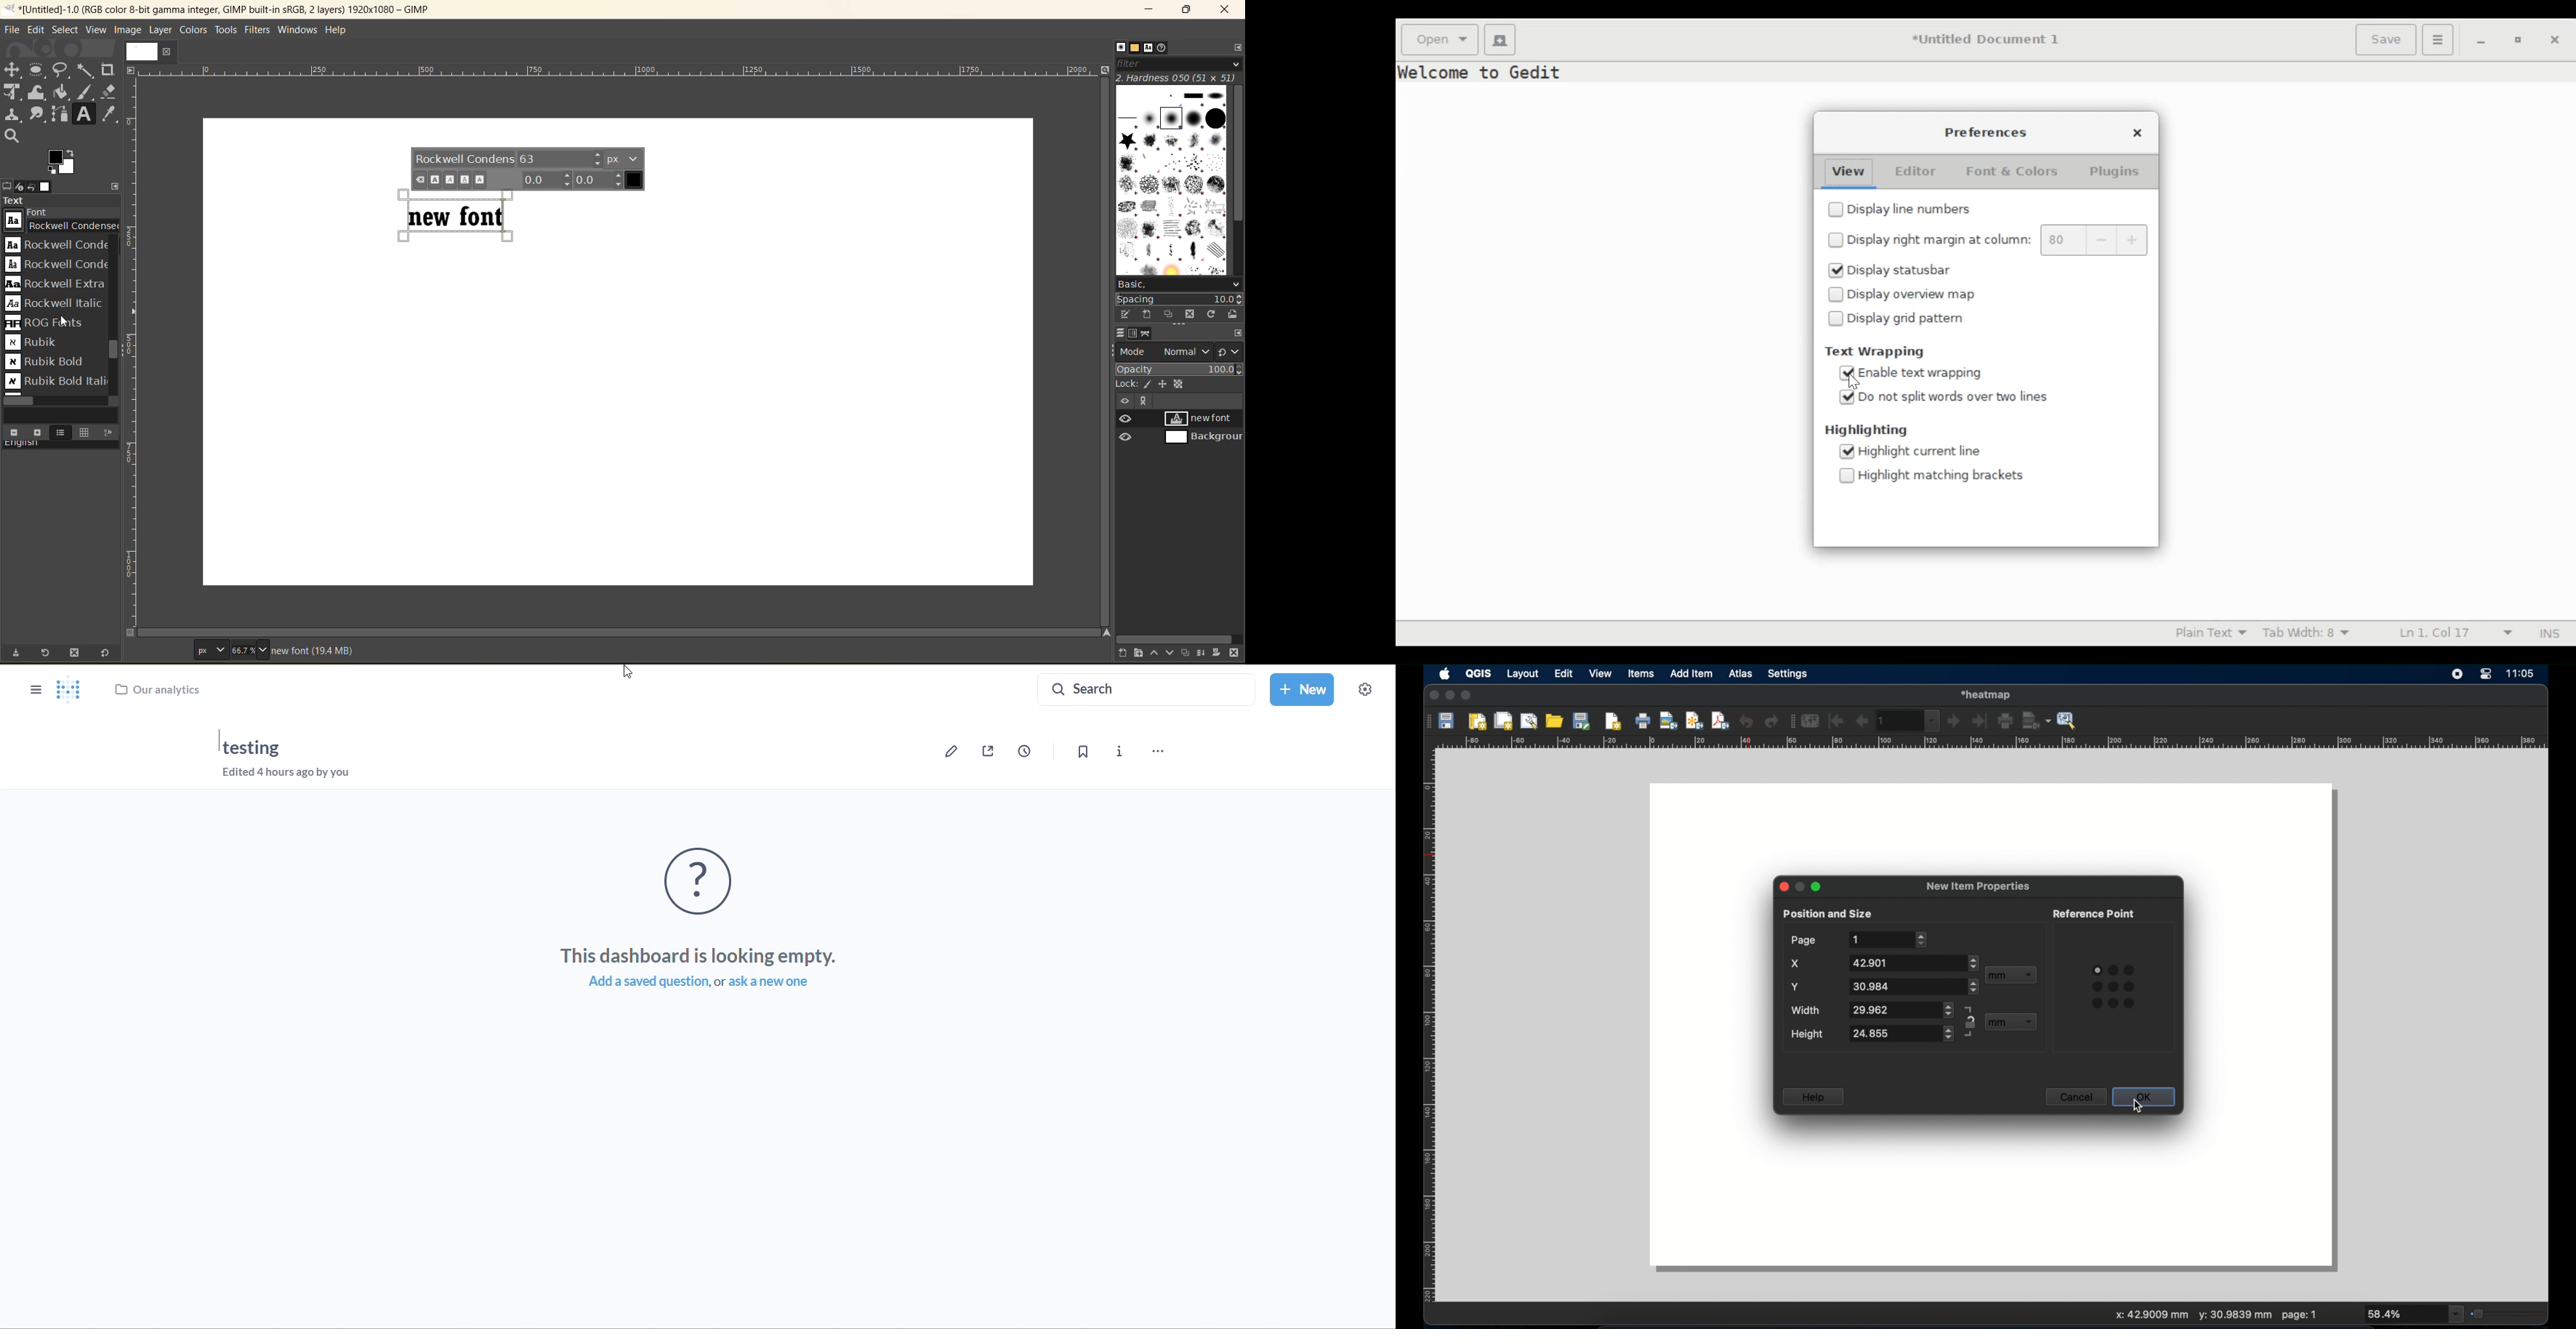 This screenshot has height=1344, width=2576. Describe the element at coordinates (1970, 1021) in the screenshot. I see `contraints` at that location.